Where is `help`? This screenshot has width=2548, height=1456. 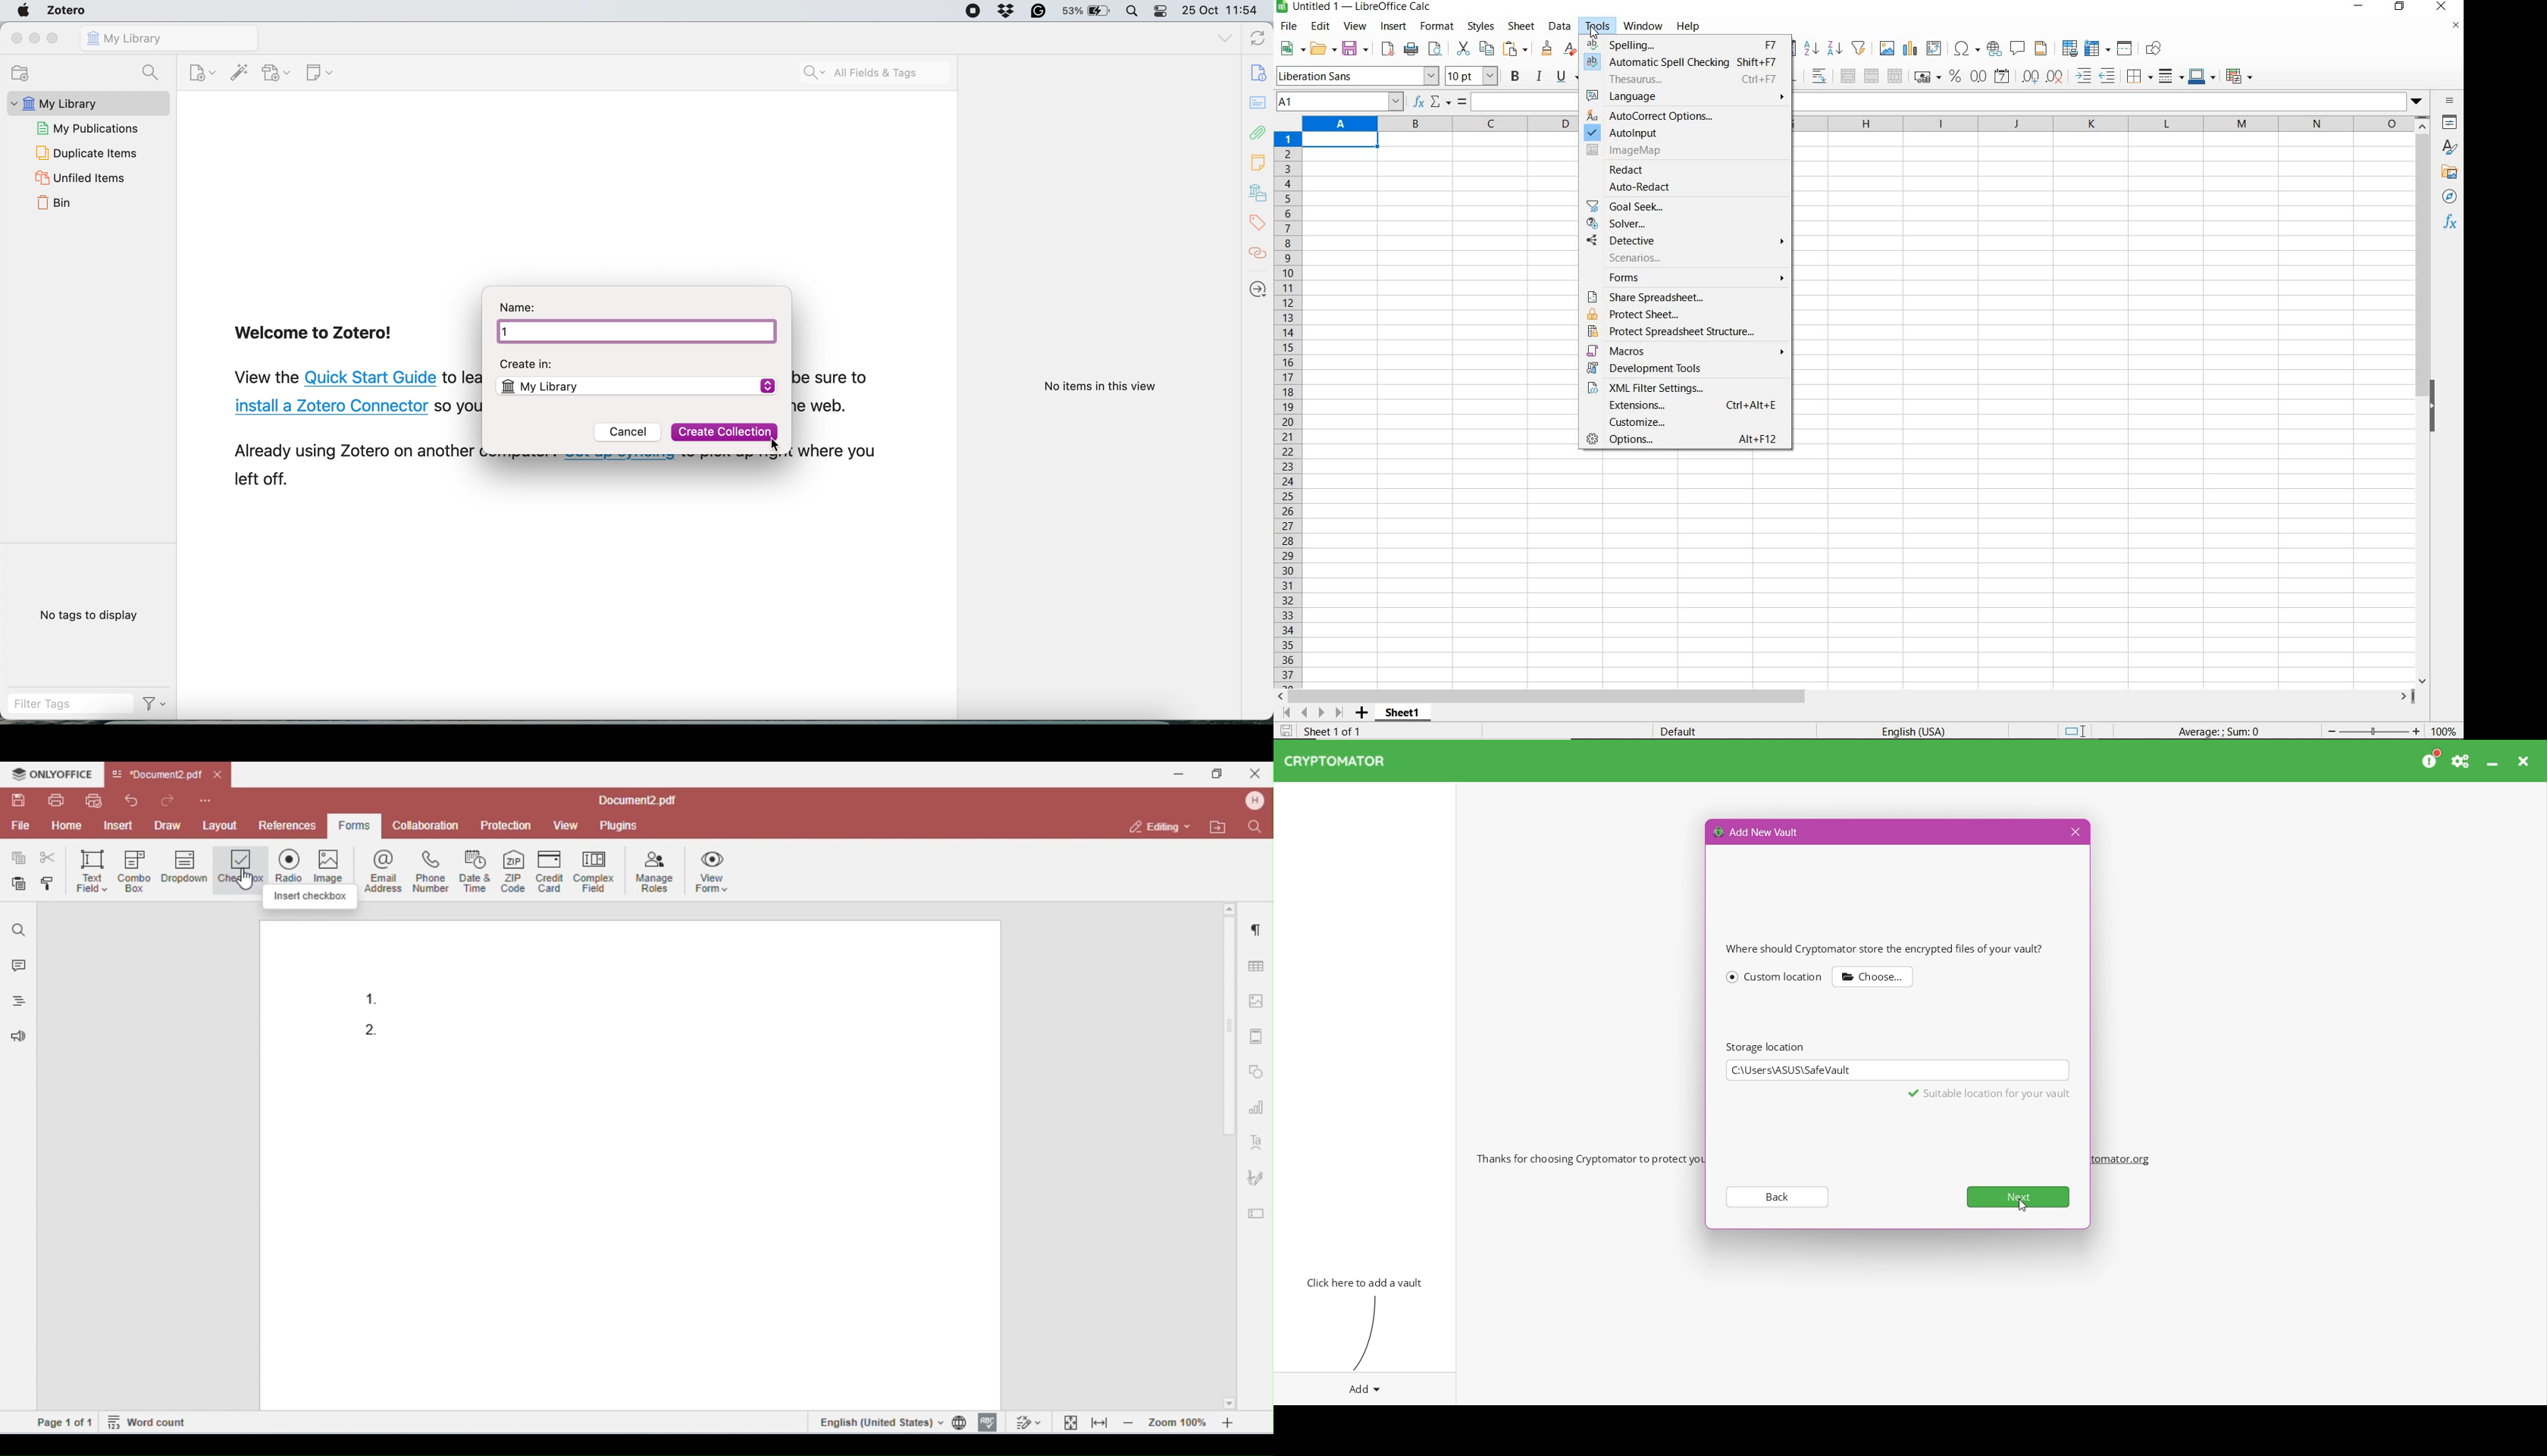 help is located at coordinates (1691, 26).